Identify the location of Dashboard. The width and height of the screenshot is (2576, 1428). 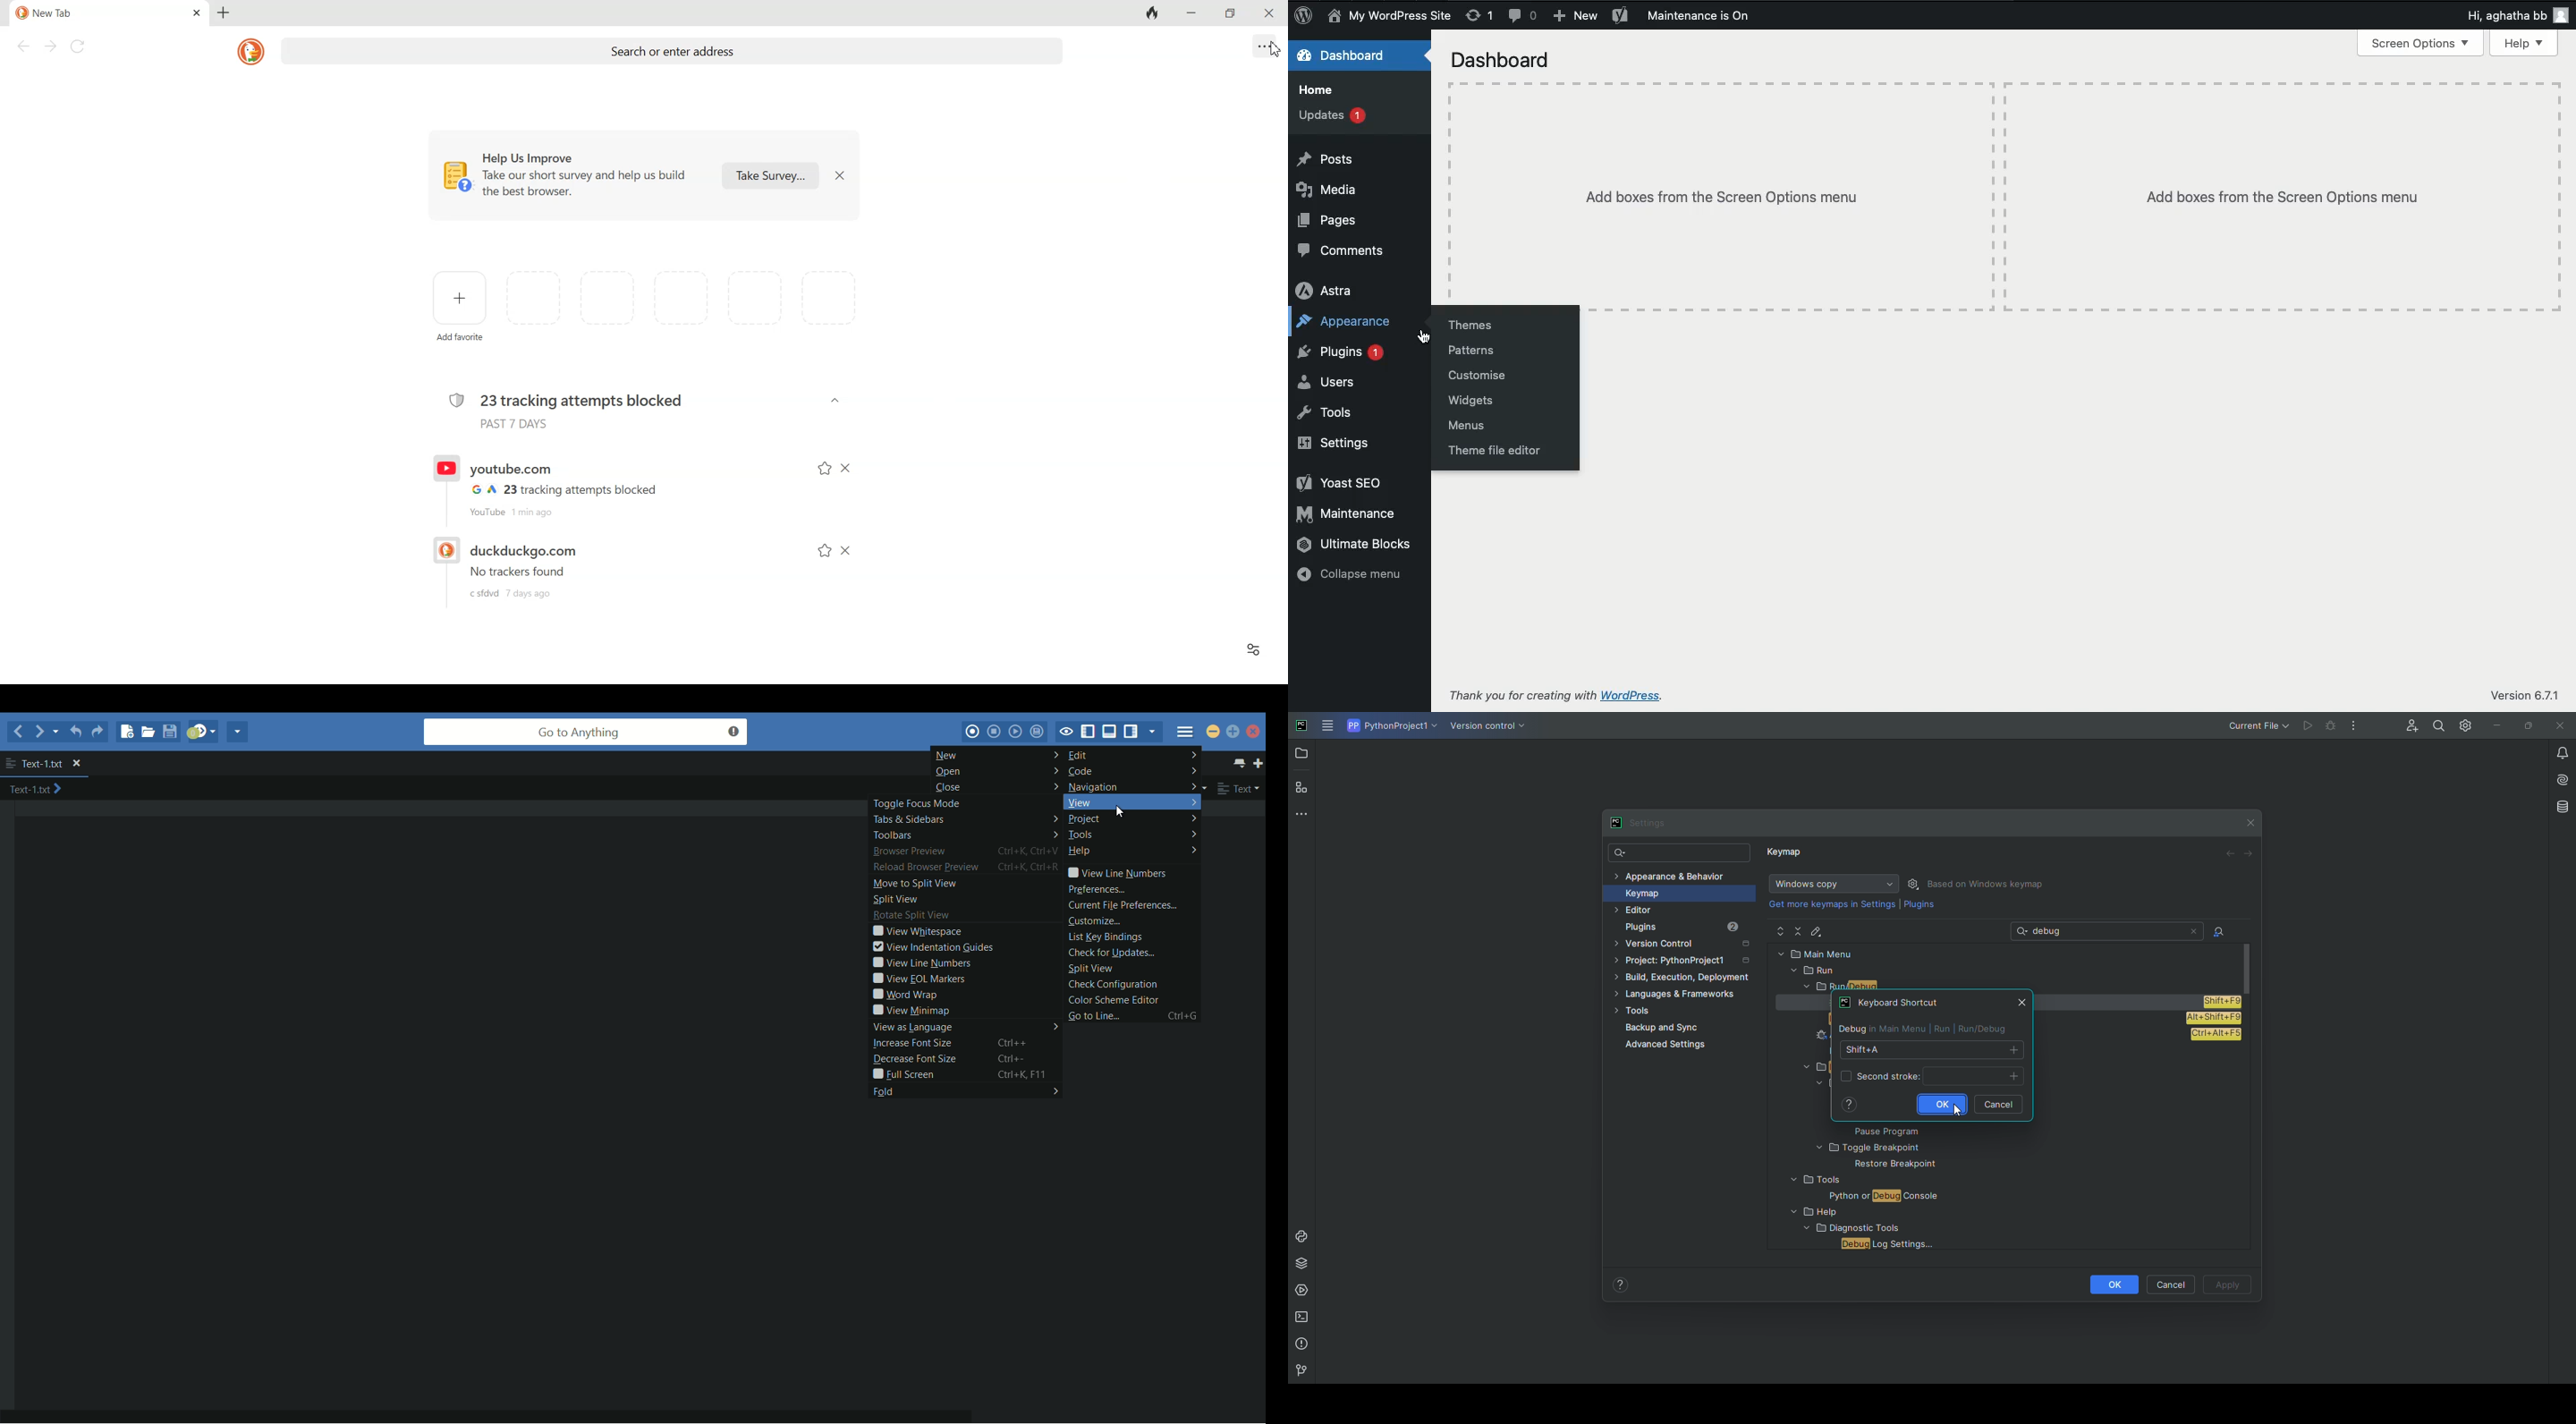
(1345, 56).